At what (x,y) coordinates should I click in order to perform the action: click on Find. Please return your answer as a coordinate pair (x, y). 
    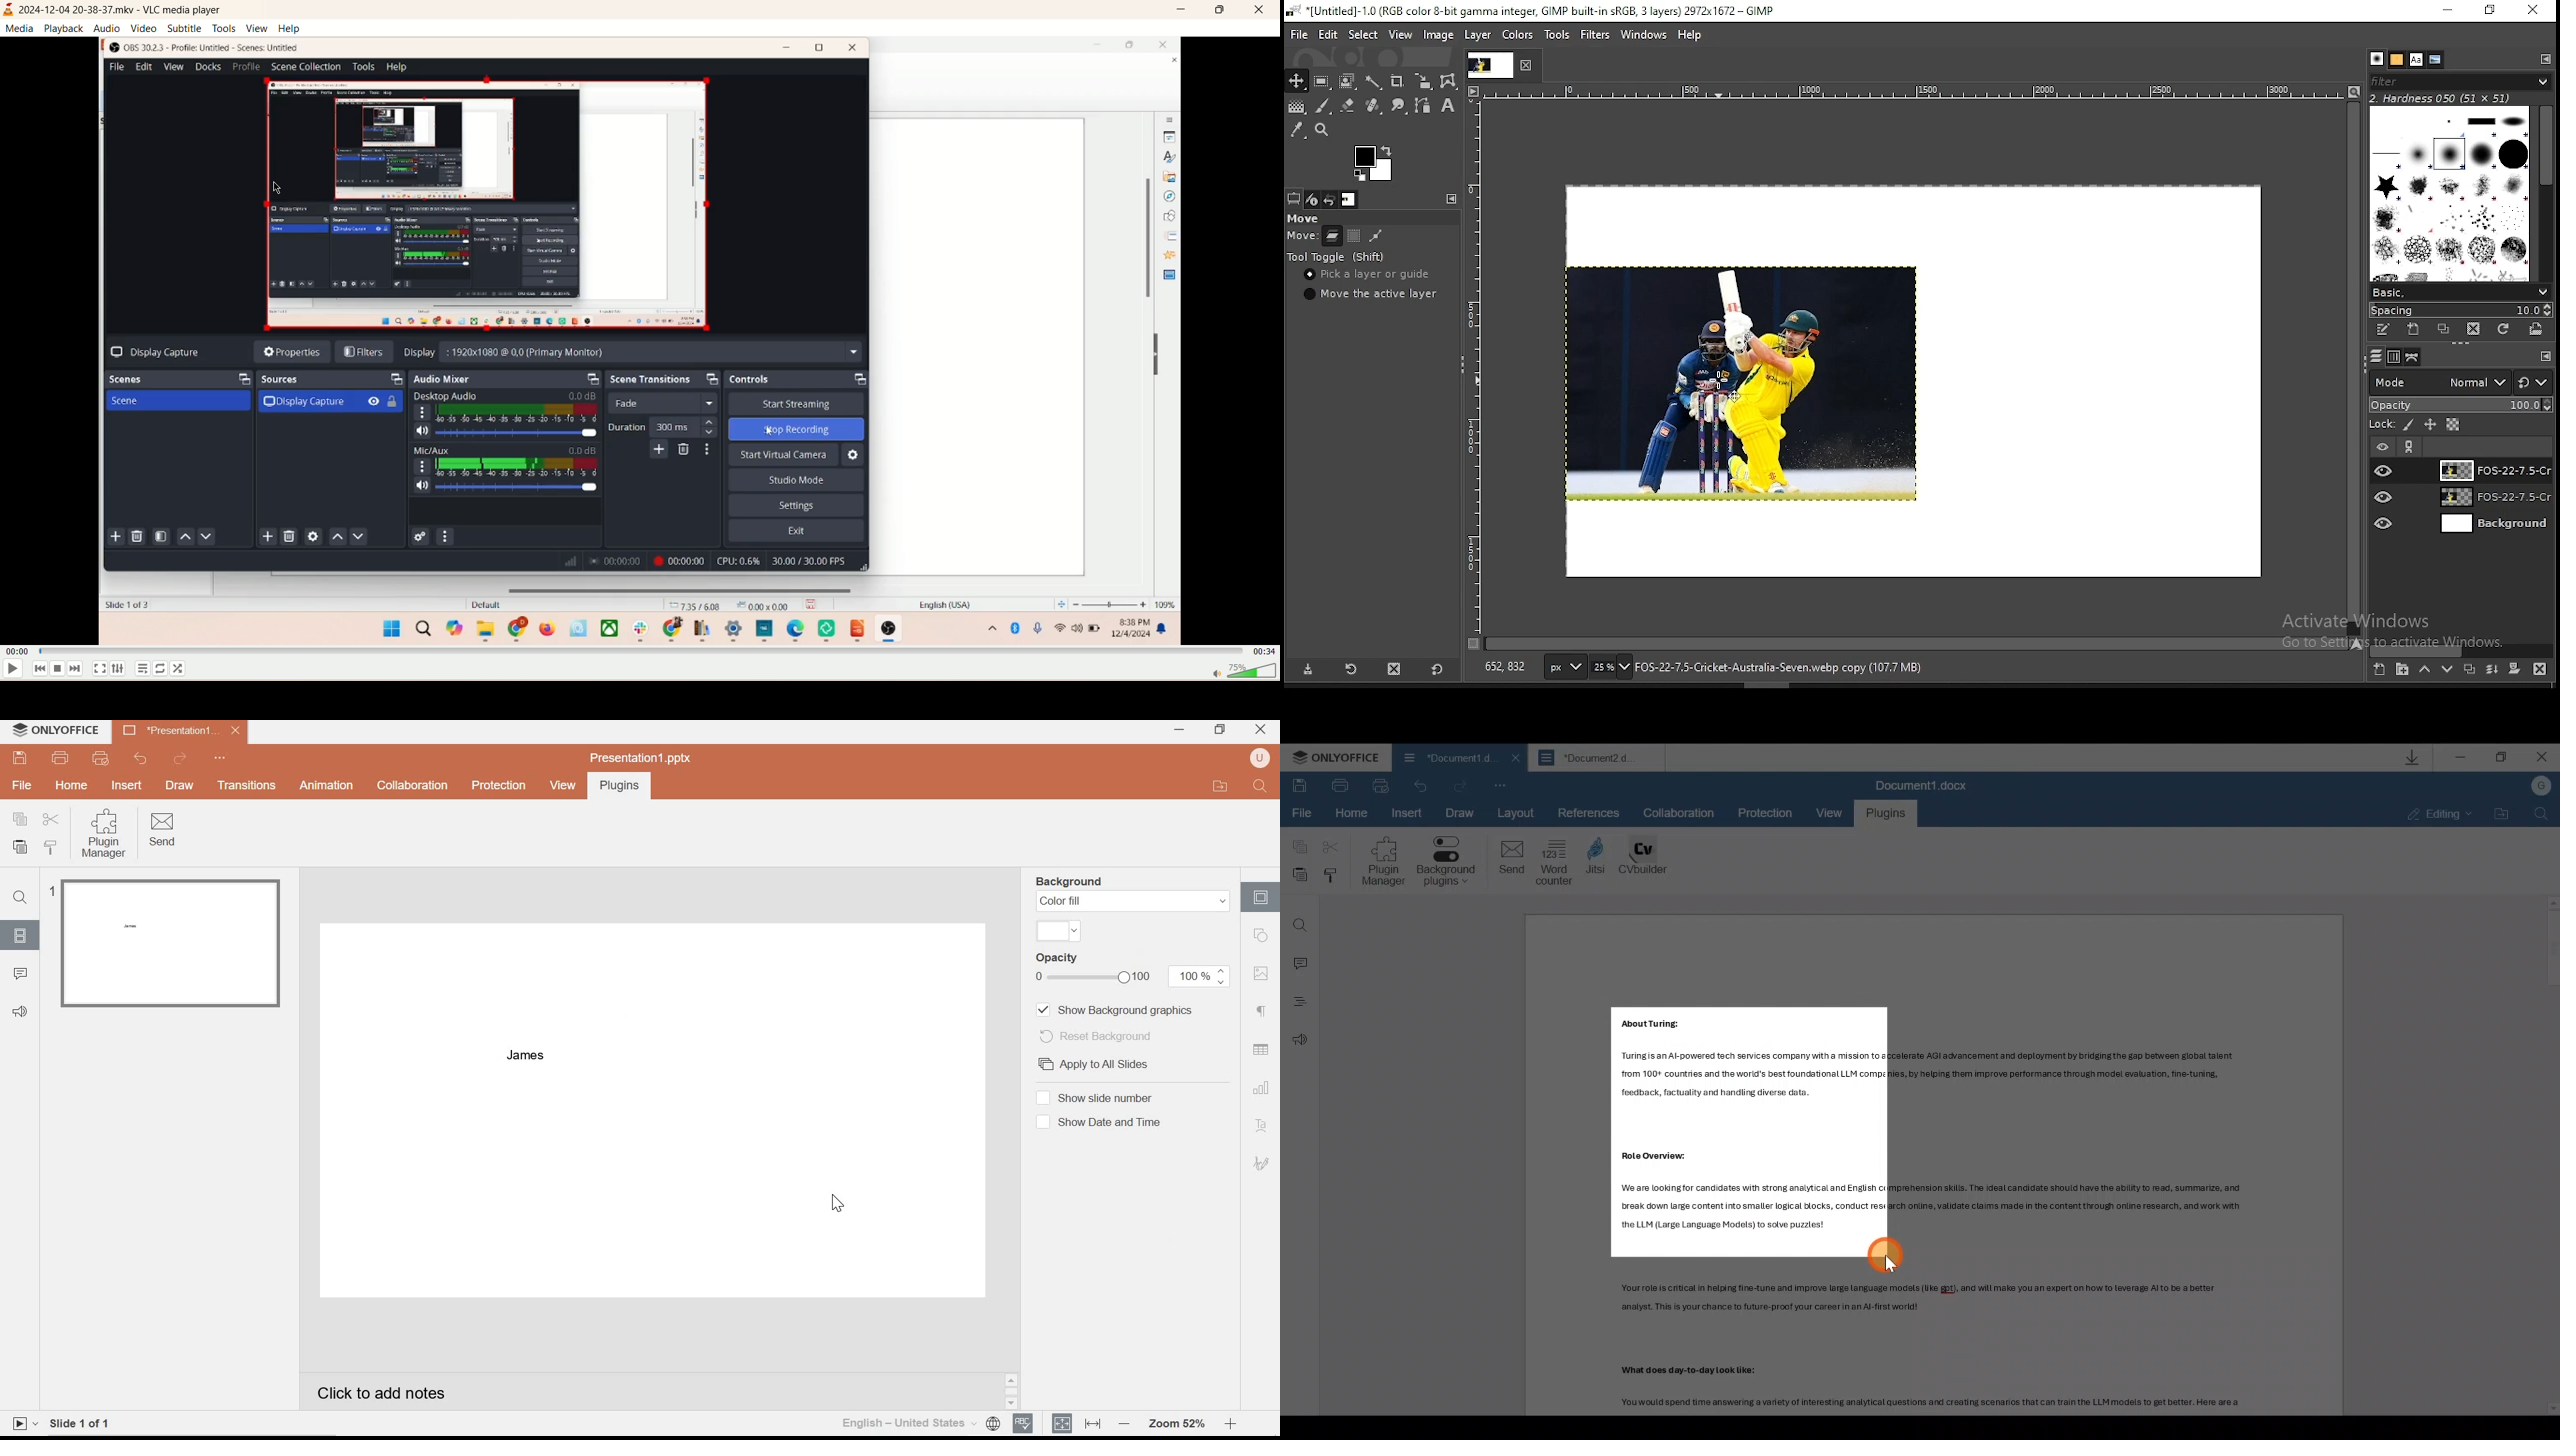
    Looking at the image, I should click on (2542, 818).